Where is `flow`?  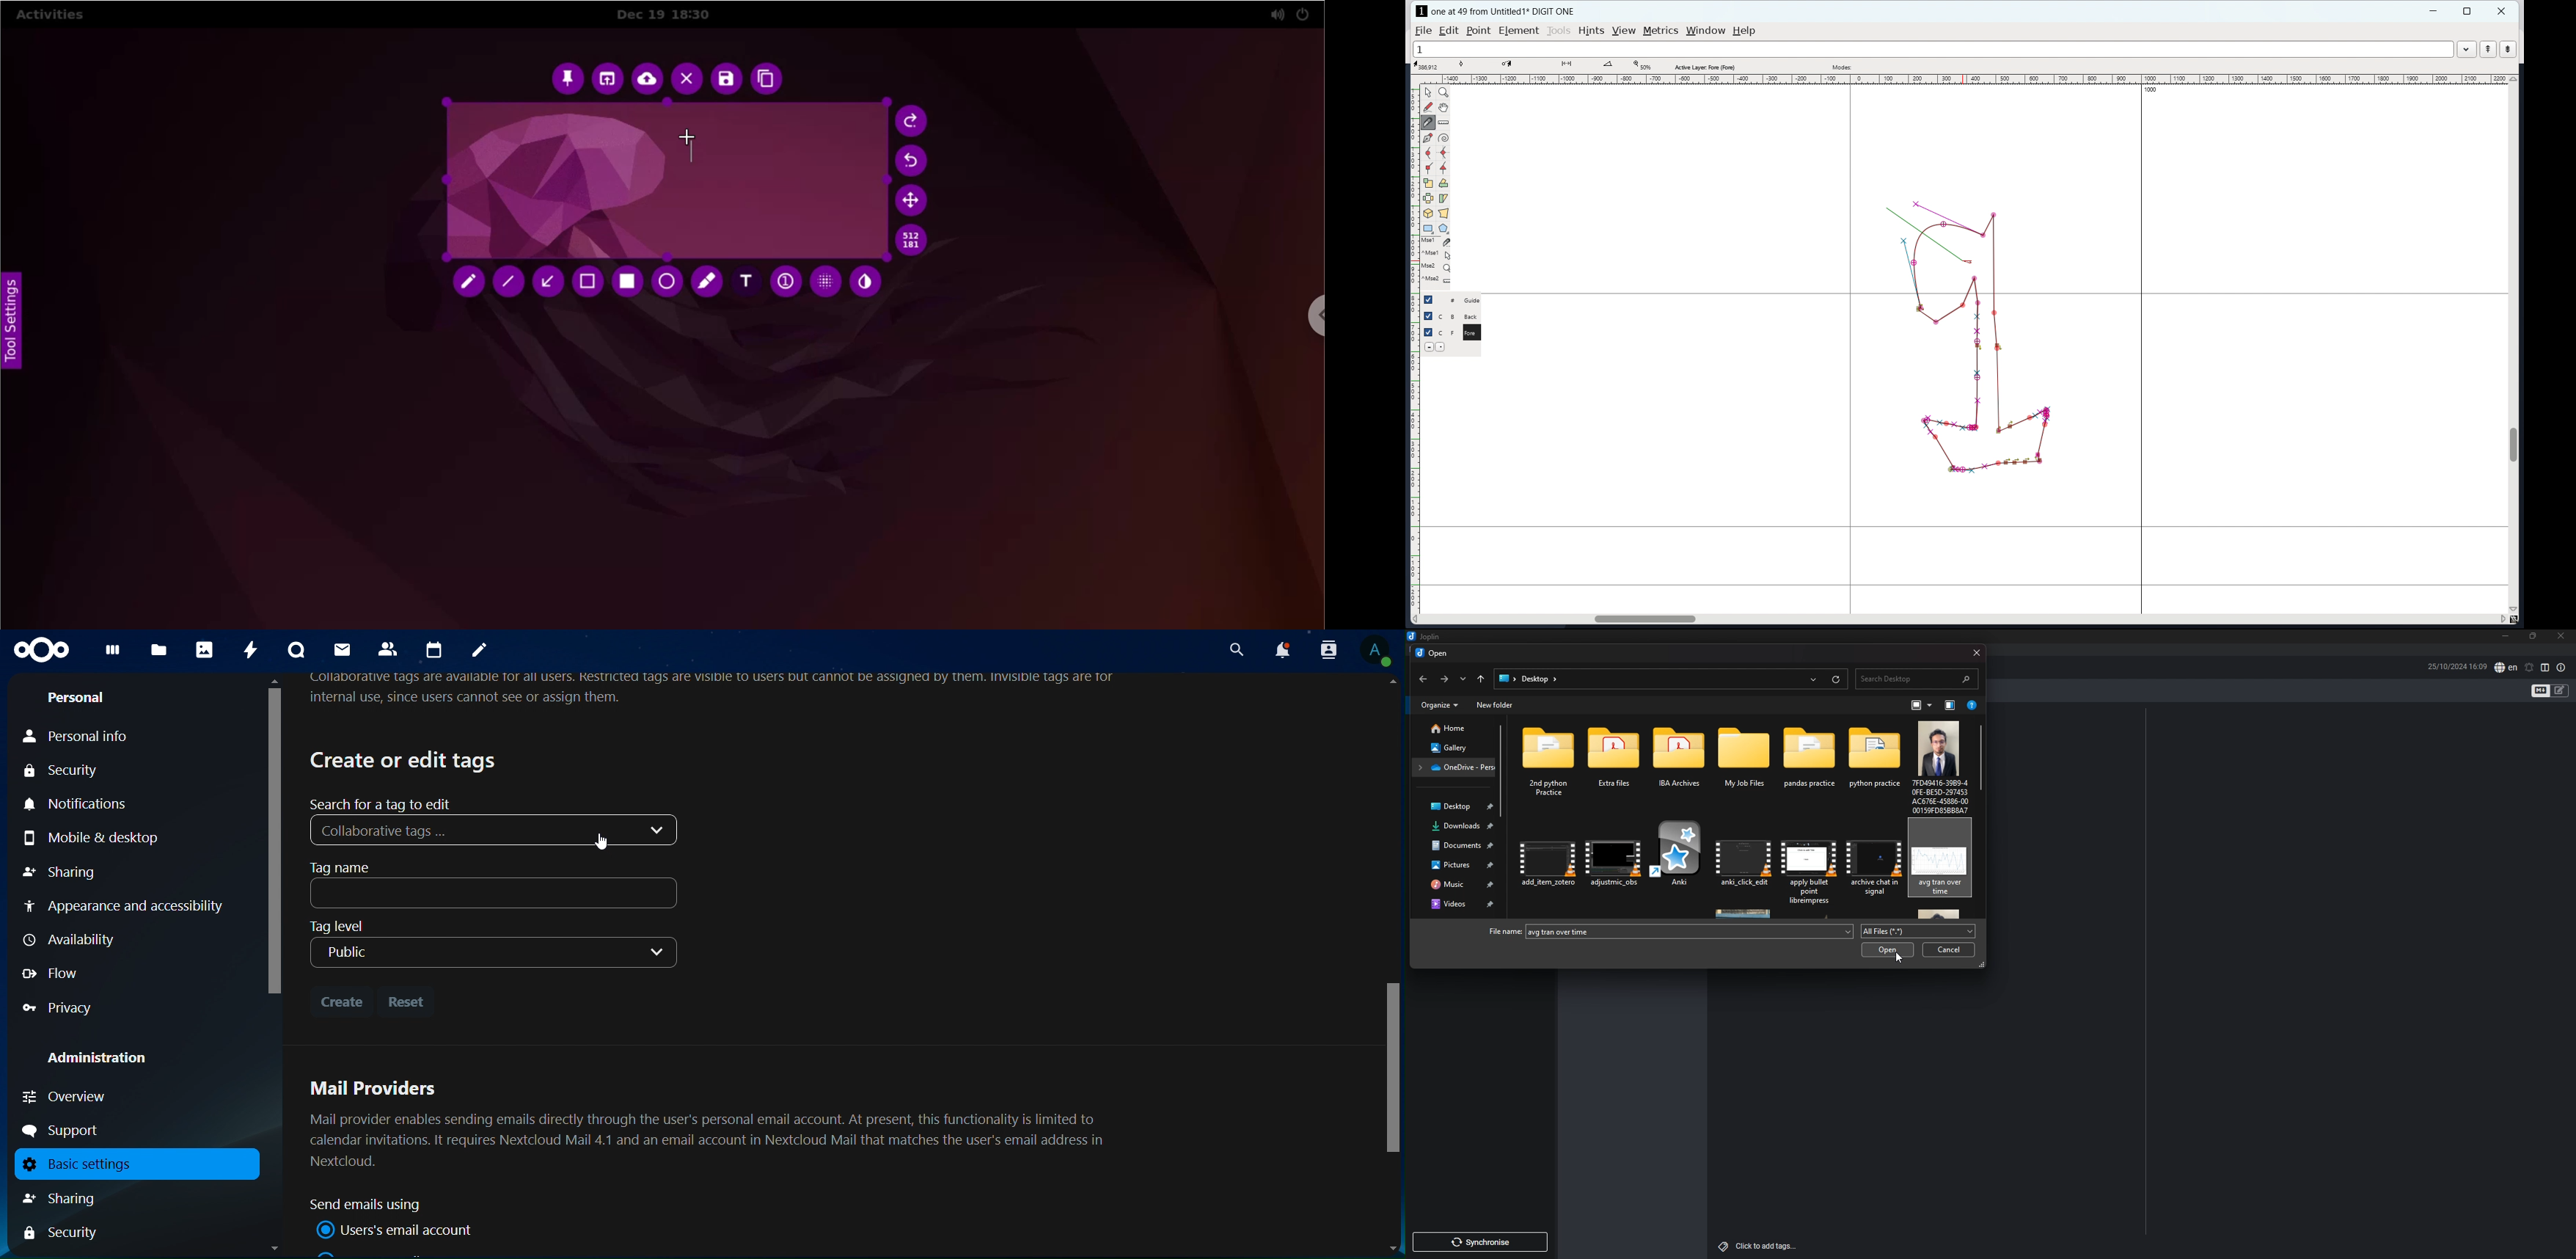
flow is located at coordinates (53, 973).